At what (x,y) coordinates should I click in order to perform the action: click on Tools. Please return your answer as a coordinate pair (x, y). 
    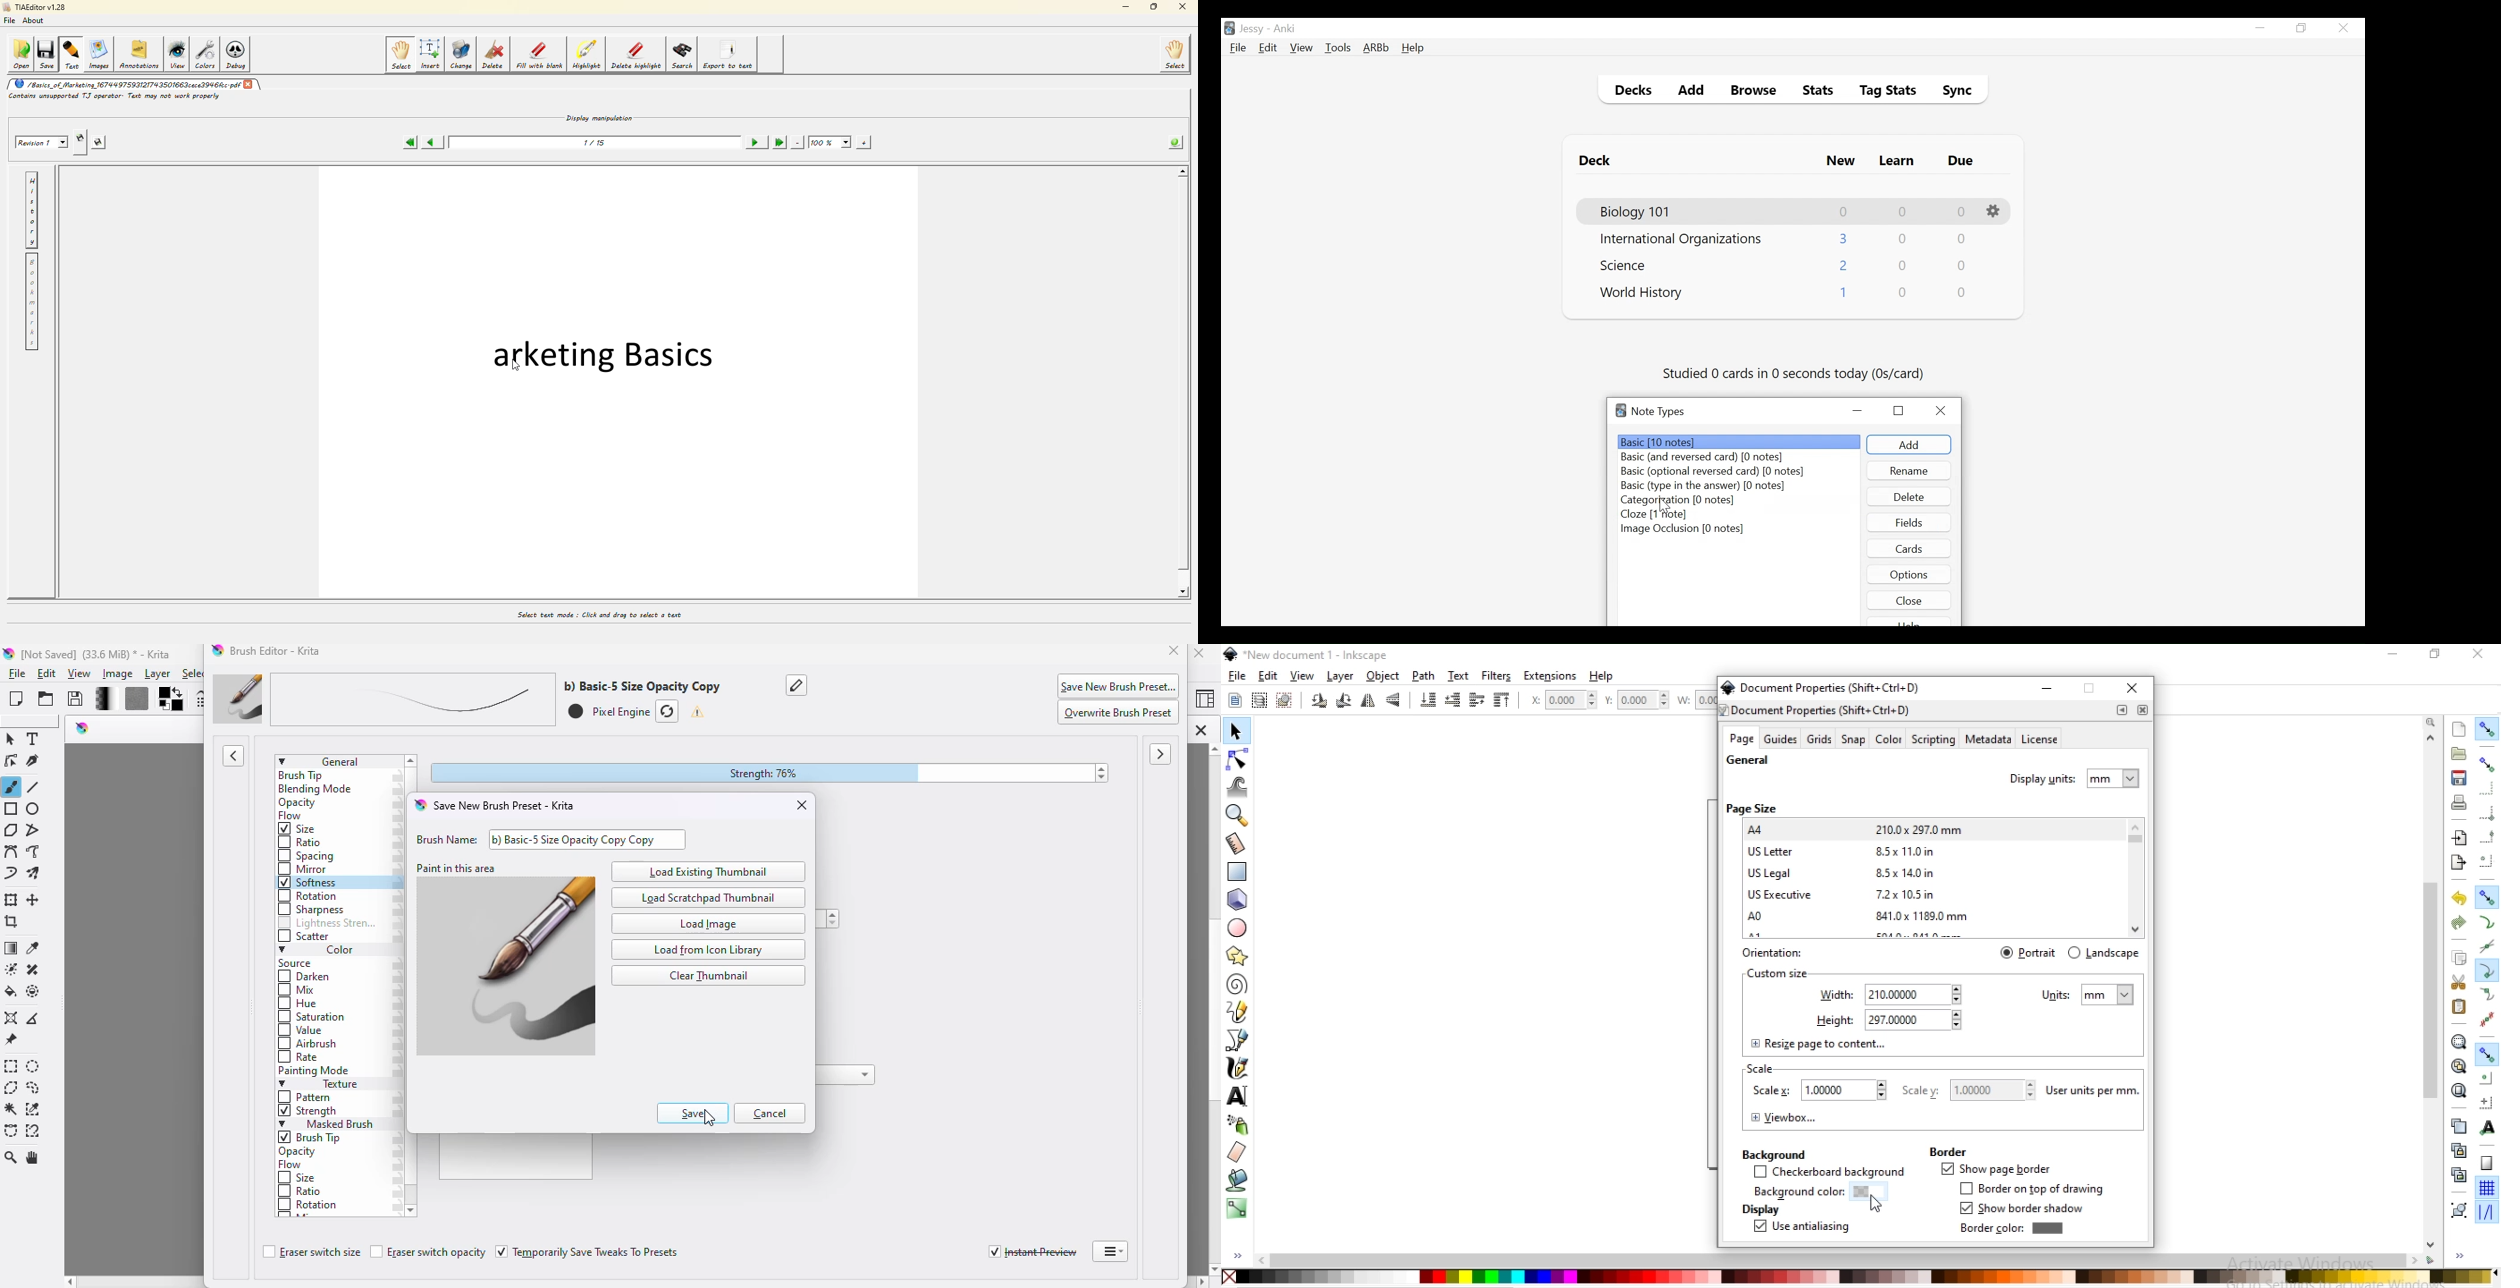
    Looking at the image, I should click on (1338, 47).